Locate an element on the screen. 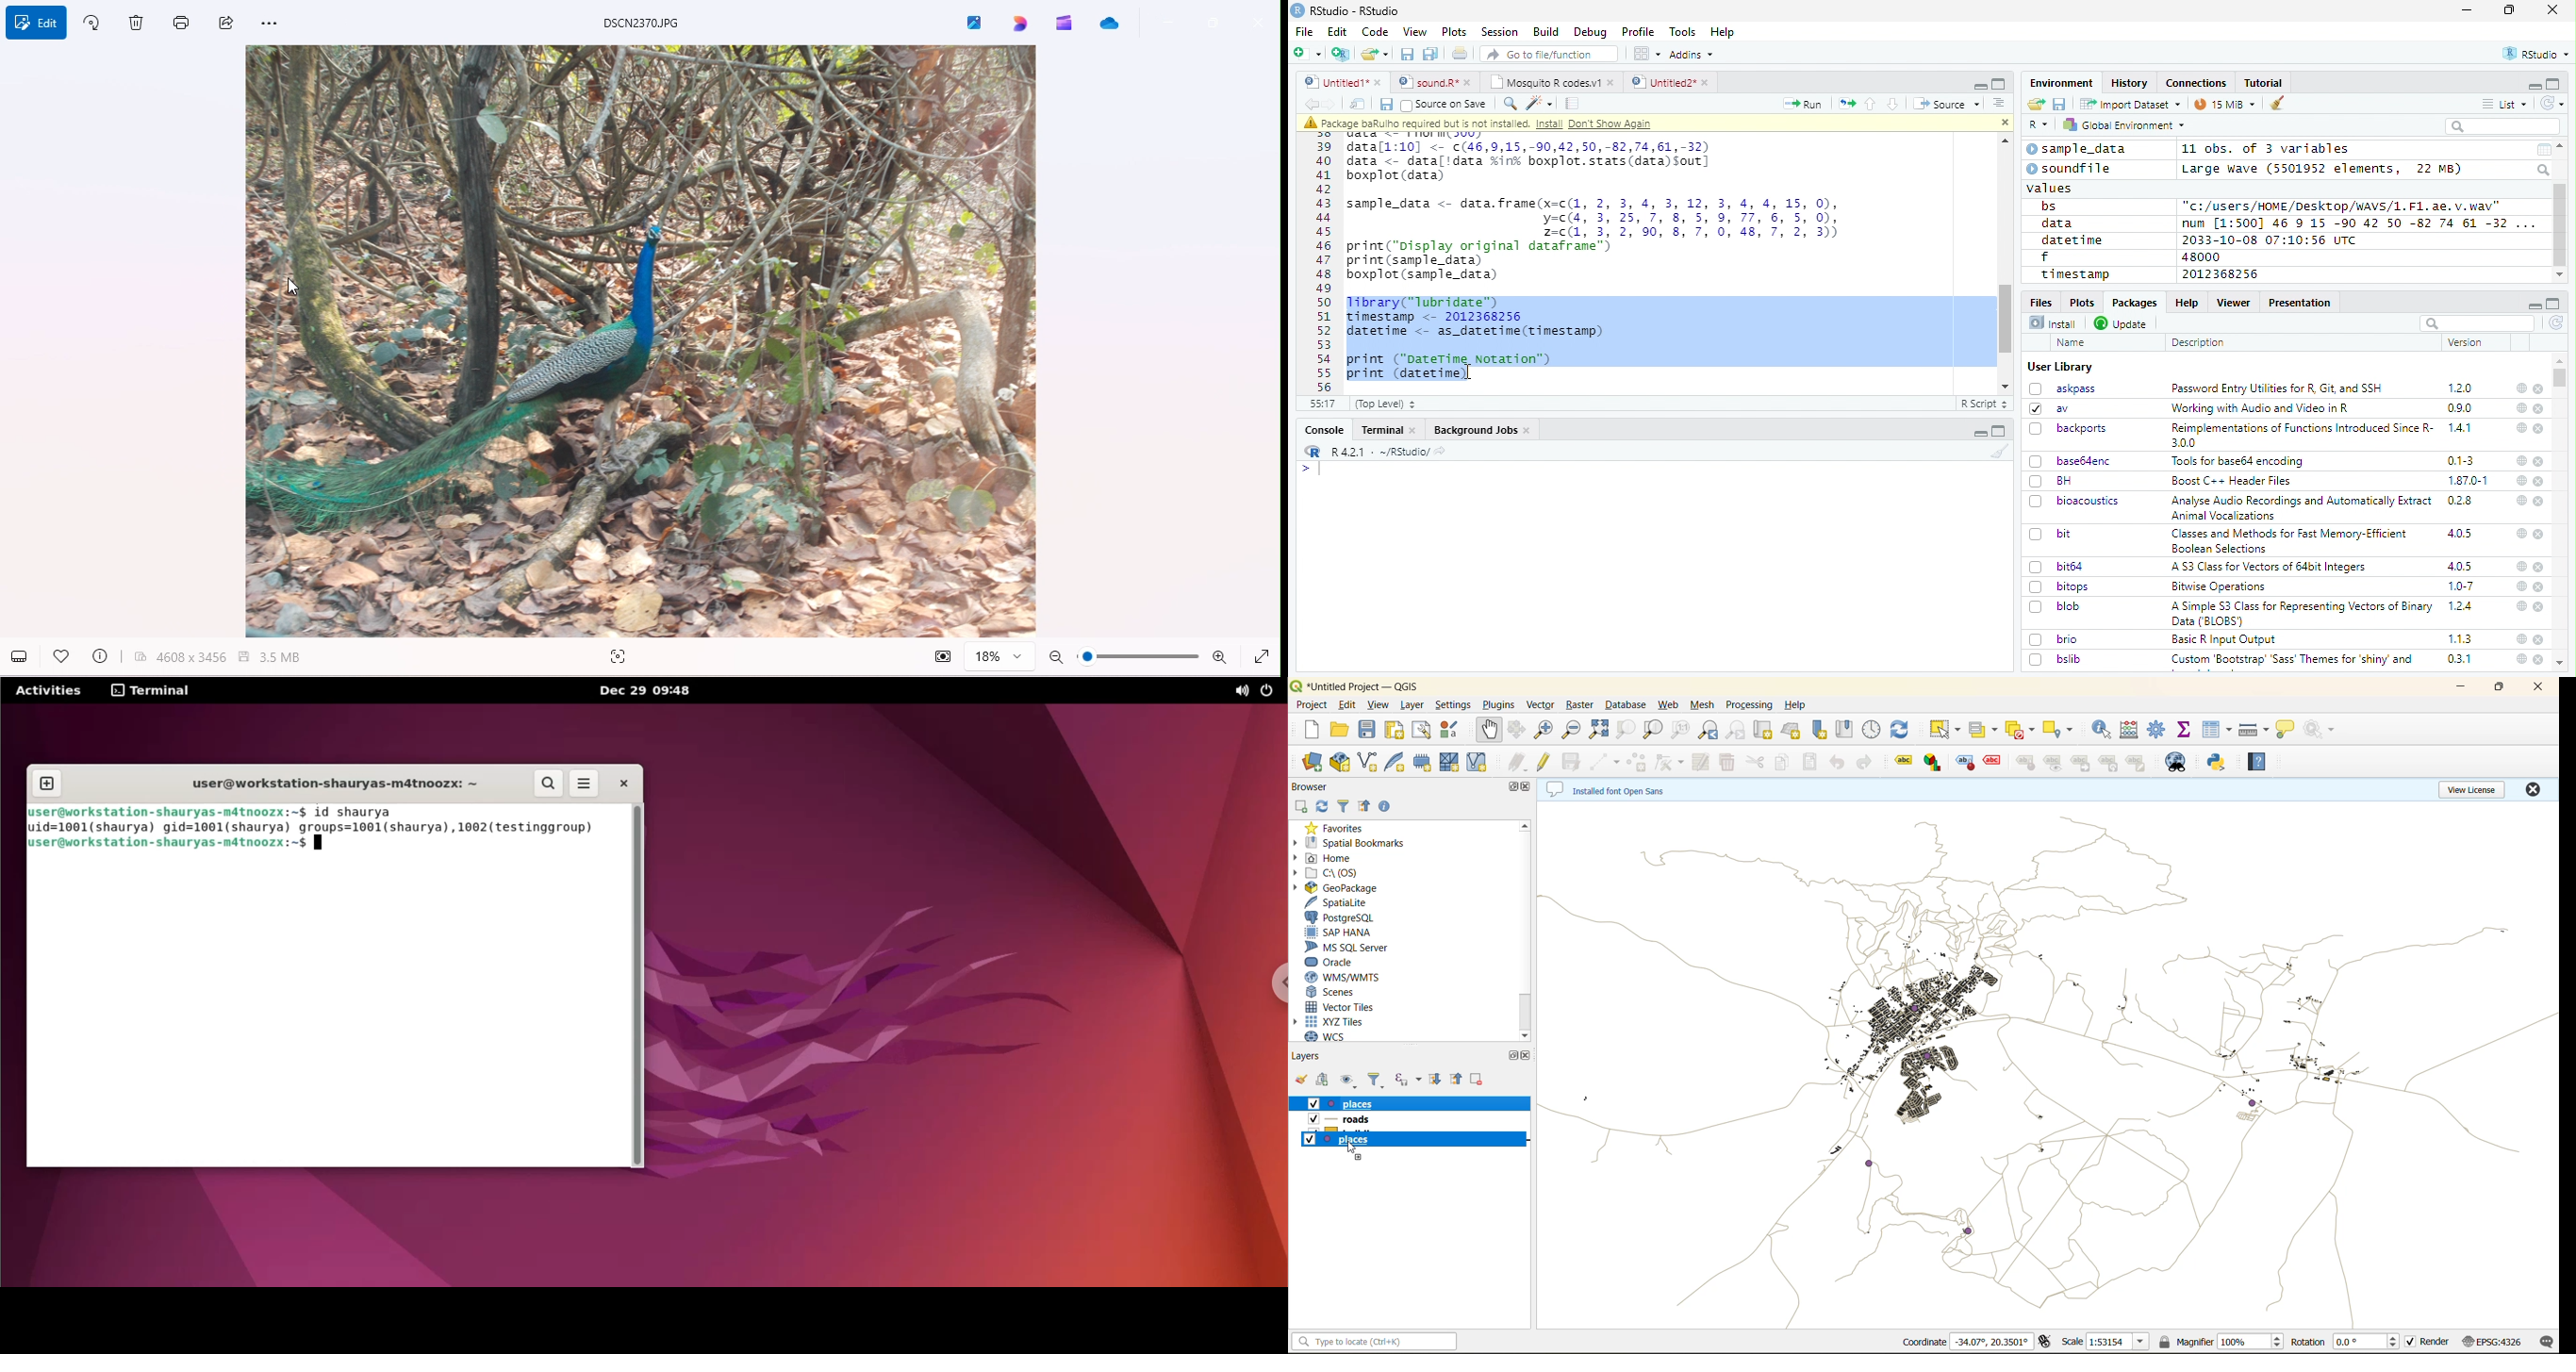  full screen is located at coordinates (2553, 84).